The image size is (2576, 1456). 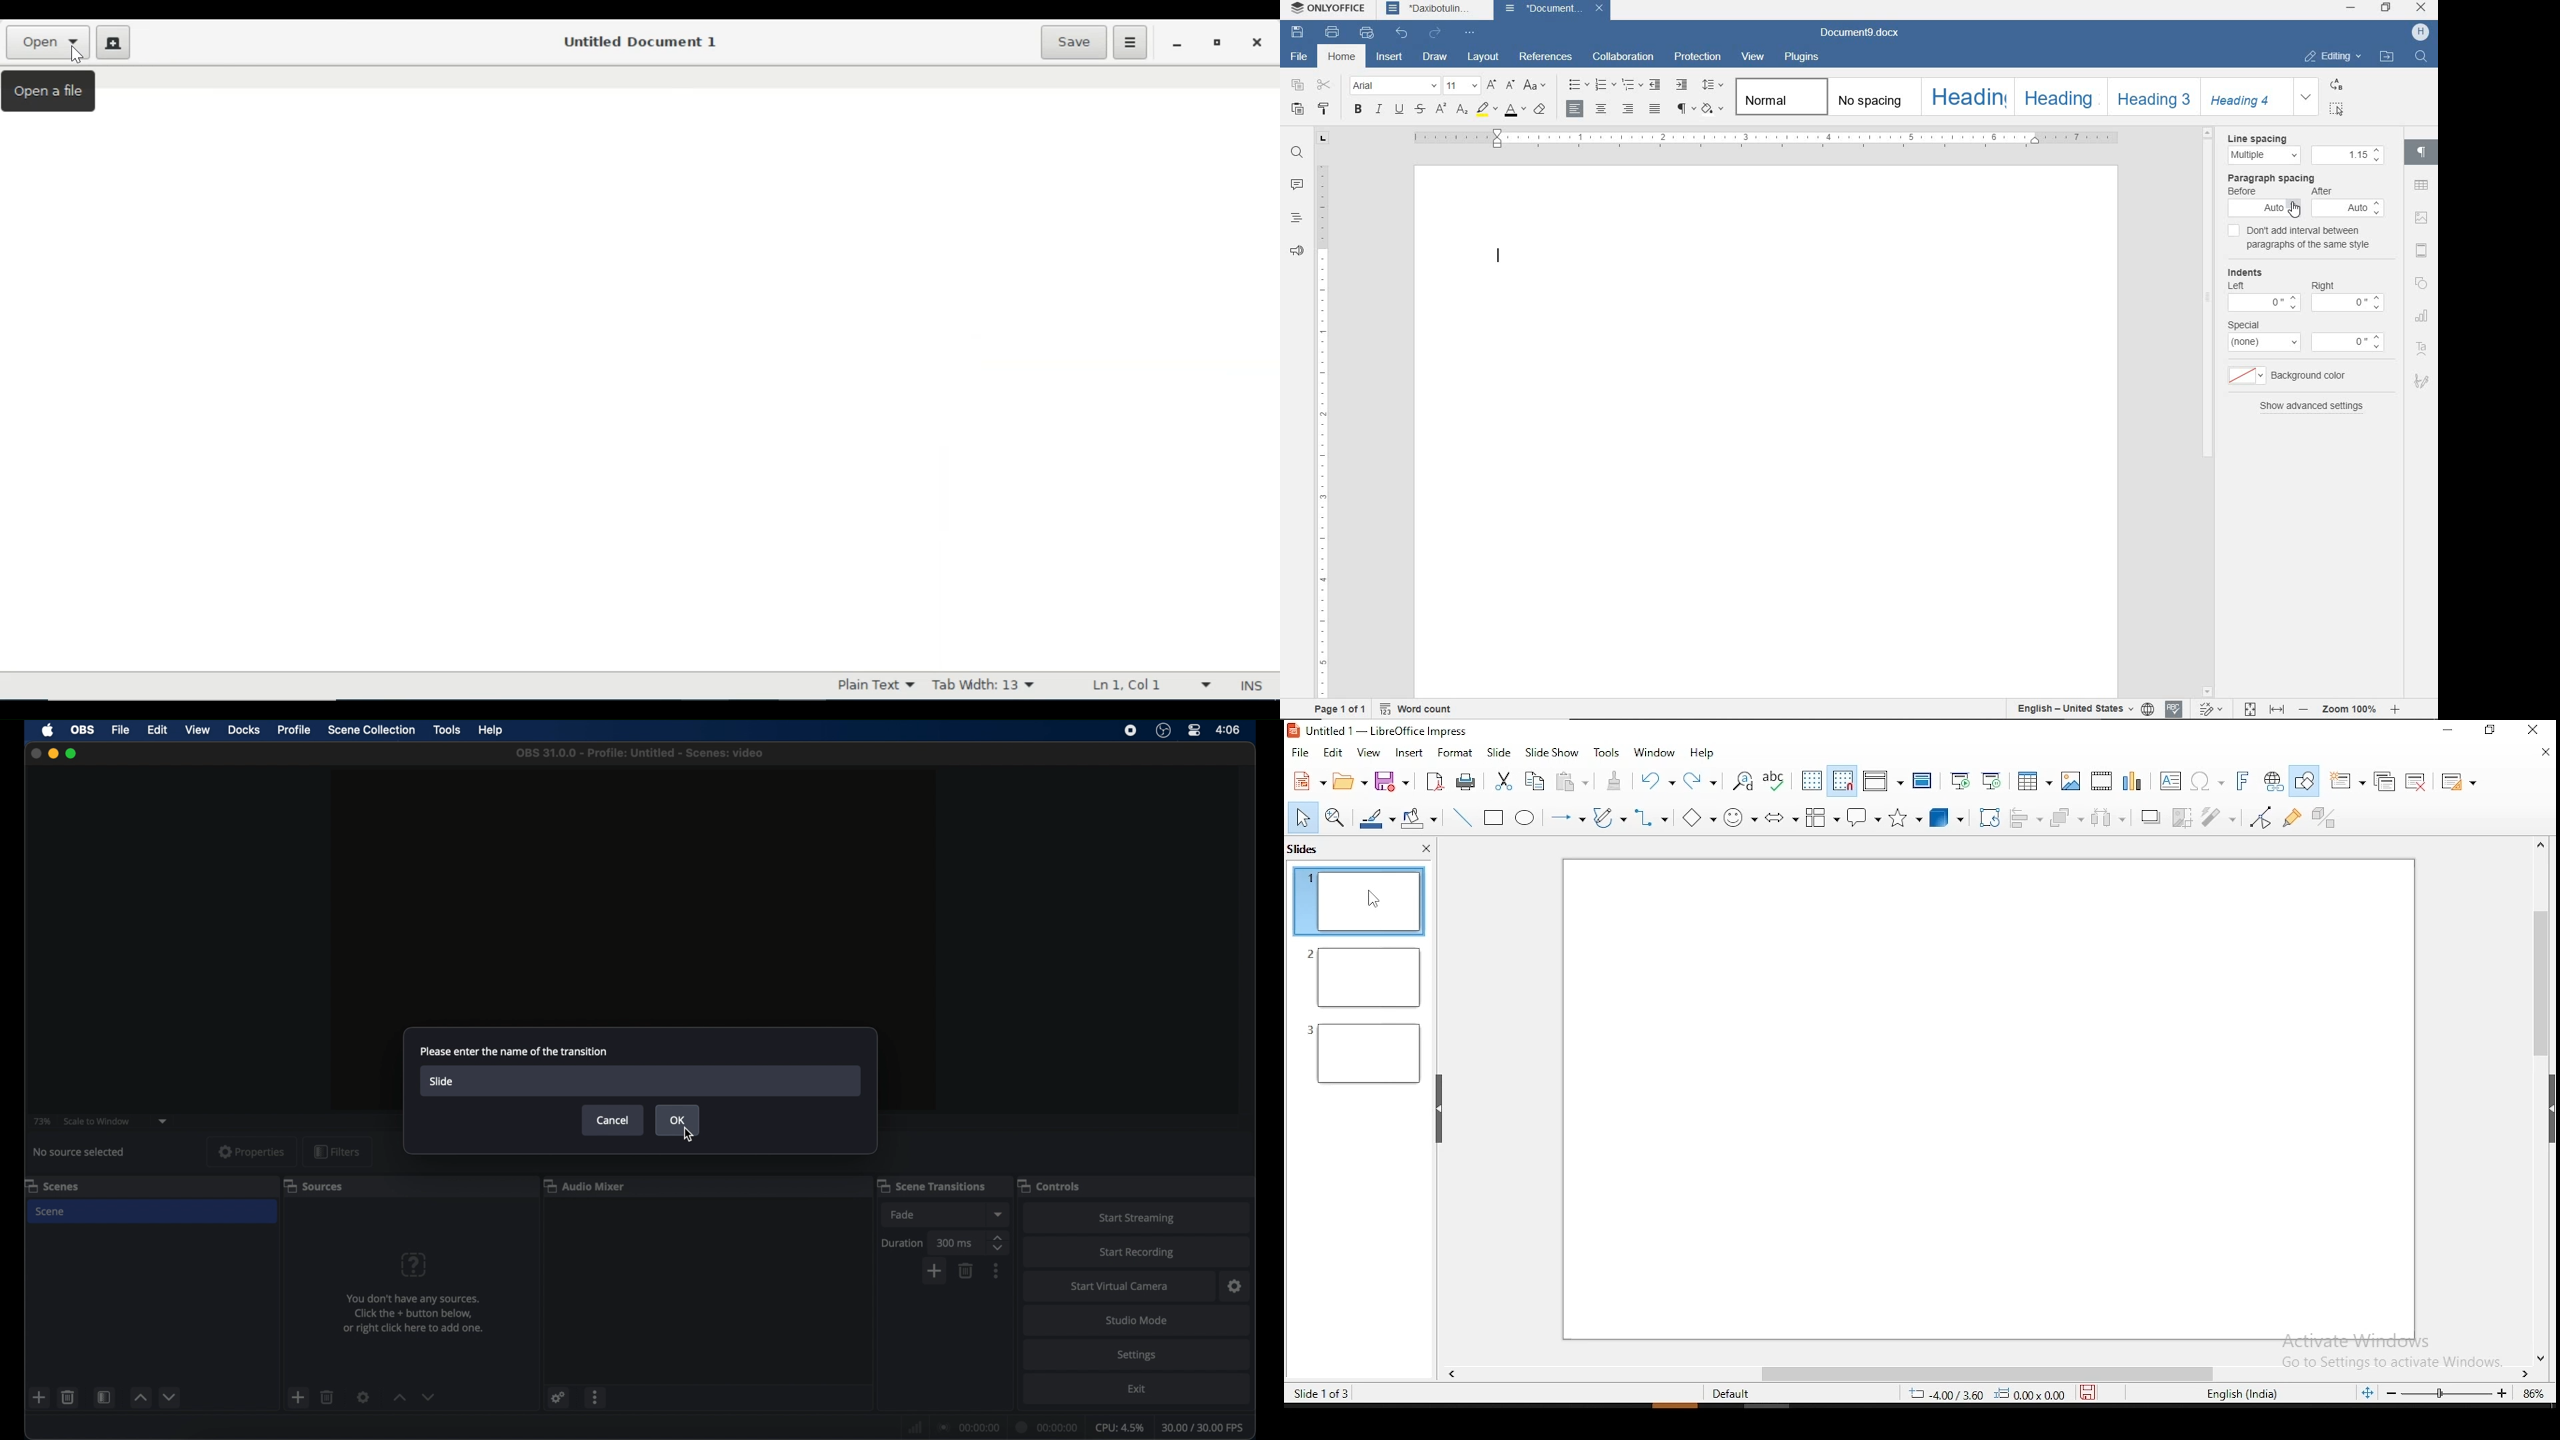 What do you see at coordinates (1049, 1187) in the screenshot?
I see `controls` at bounding box center [1049, 1187].